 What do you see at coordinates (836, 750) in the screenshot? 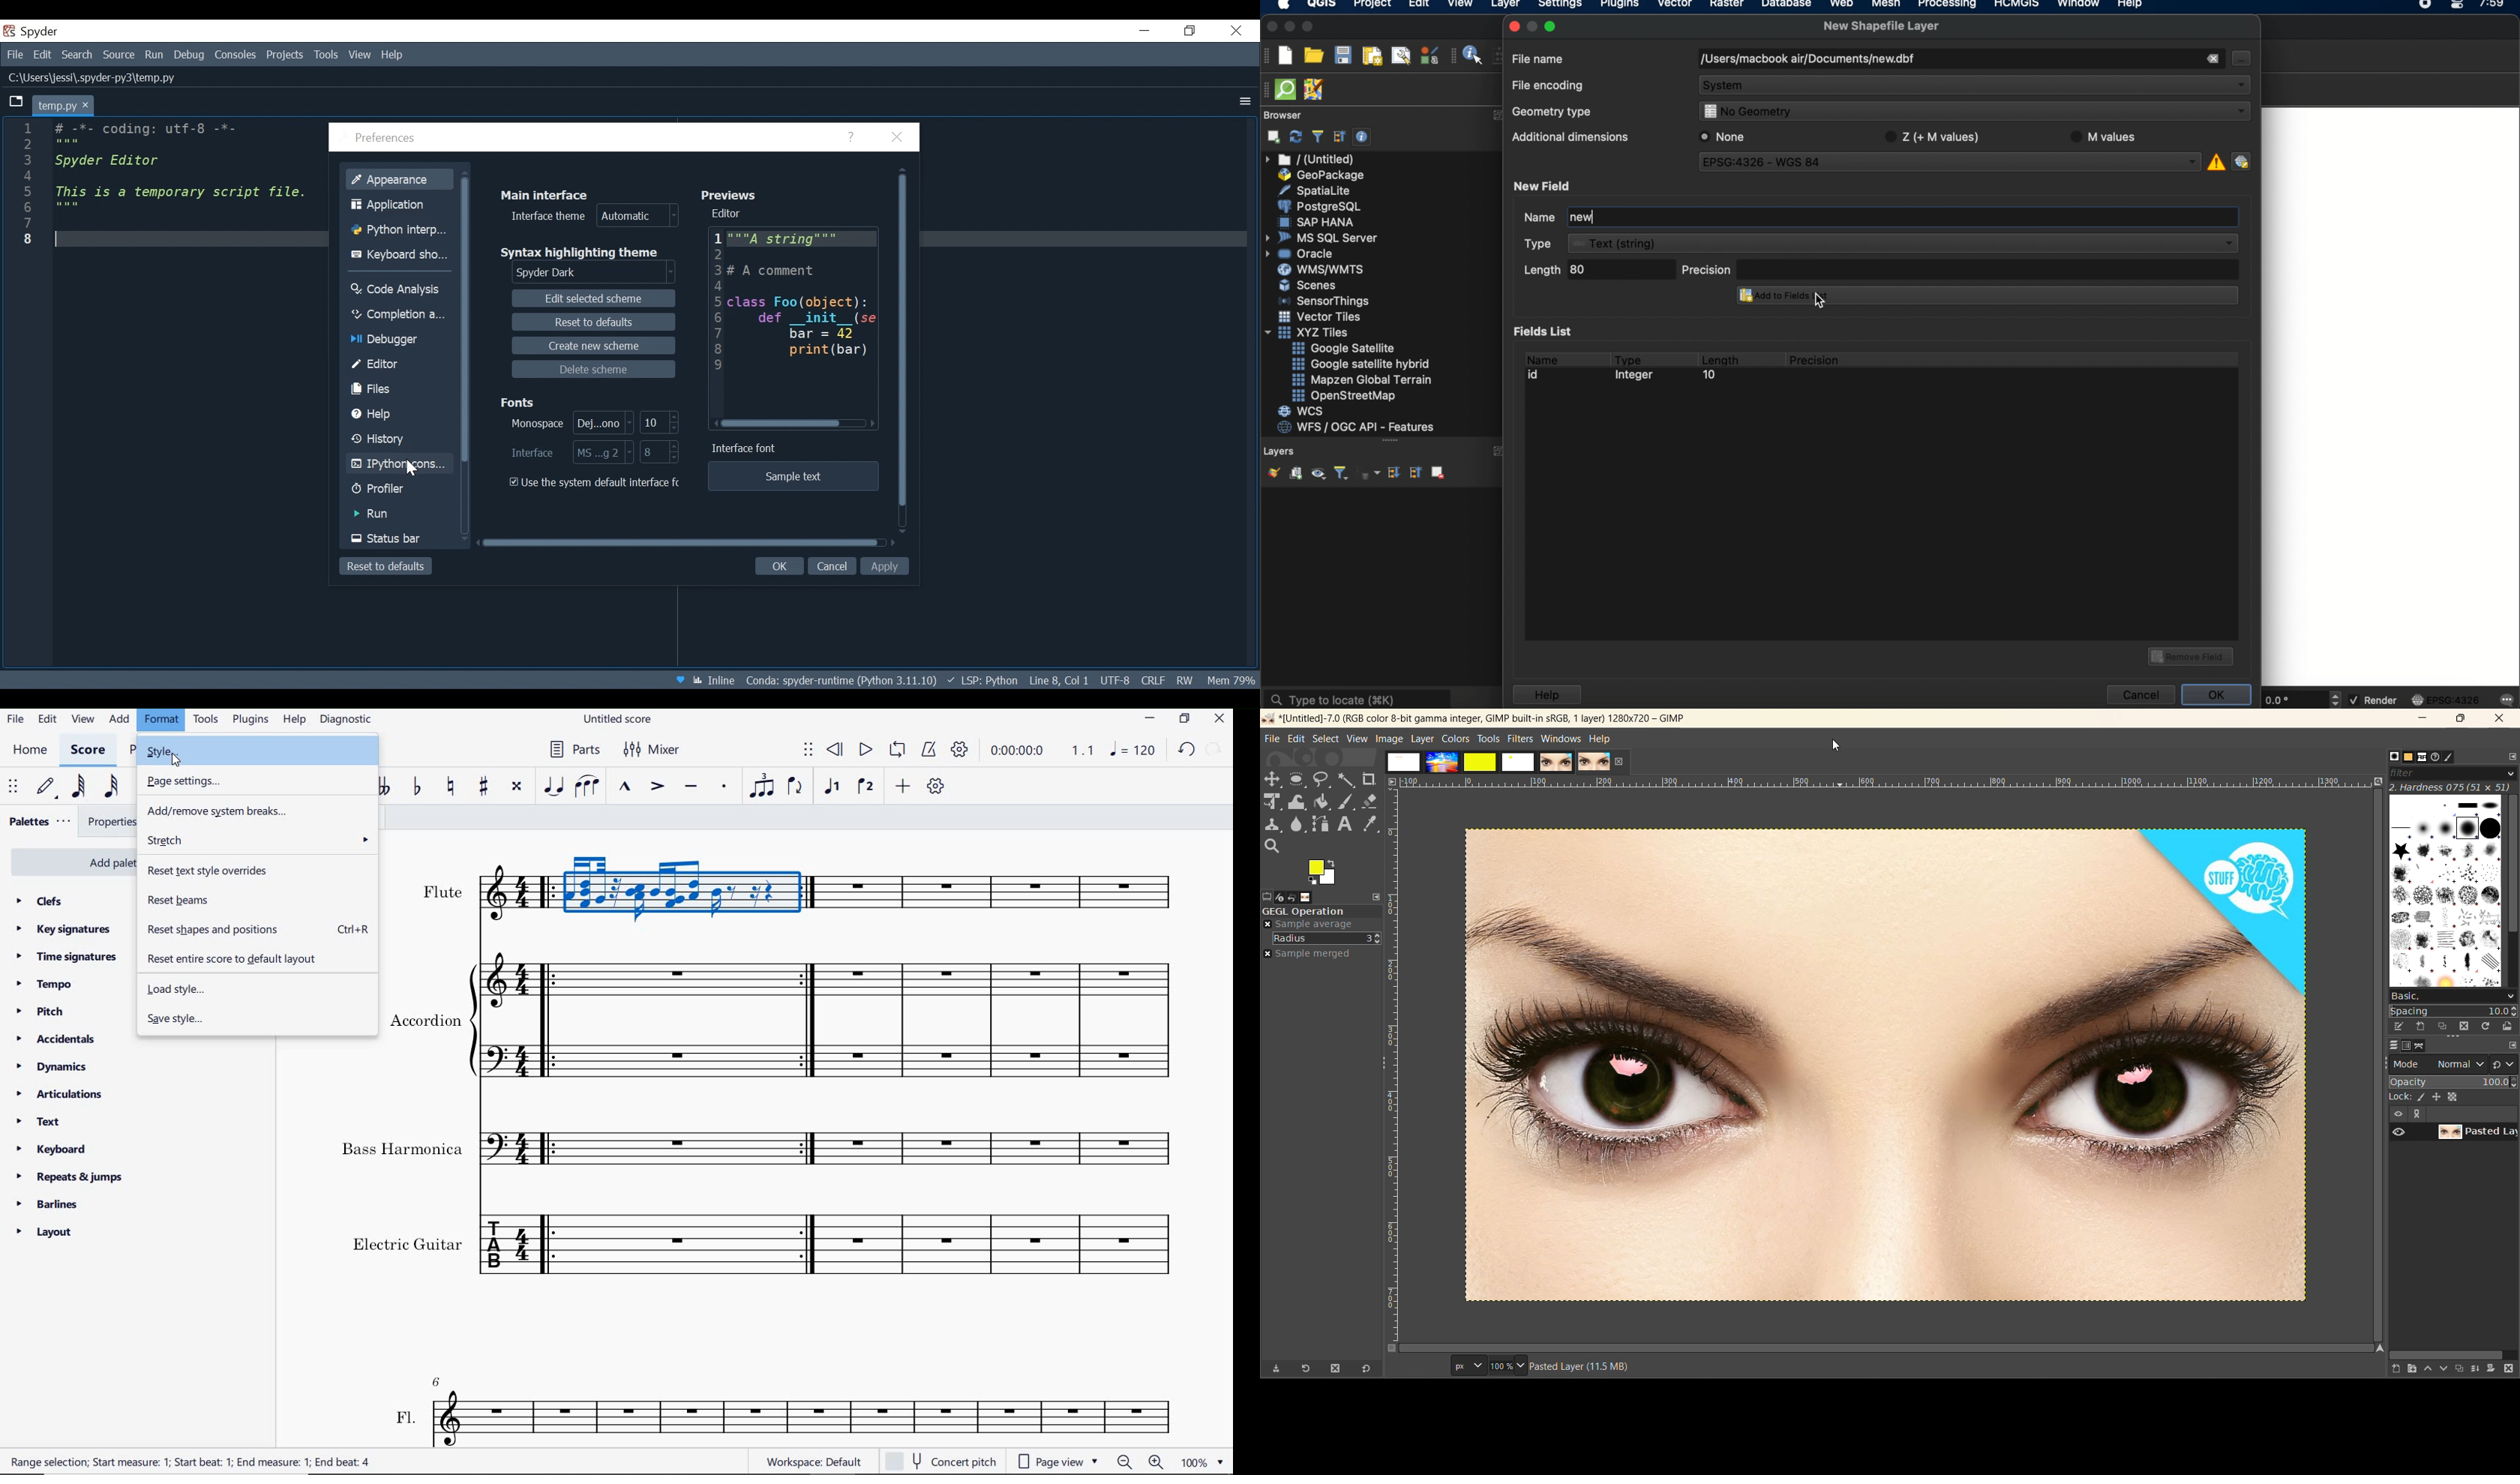
I see `rewind` at bounding box center [836, 750].